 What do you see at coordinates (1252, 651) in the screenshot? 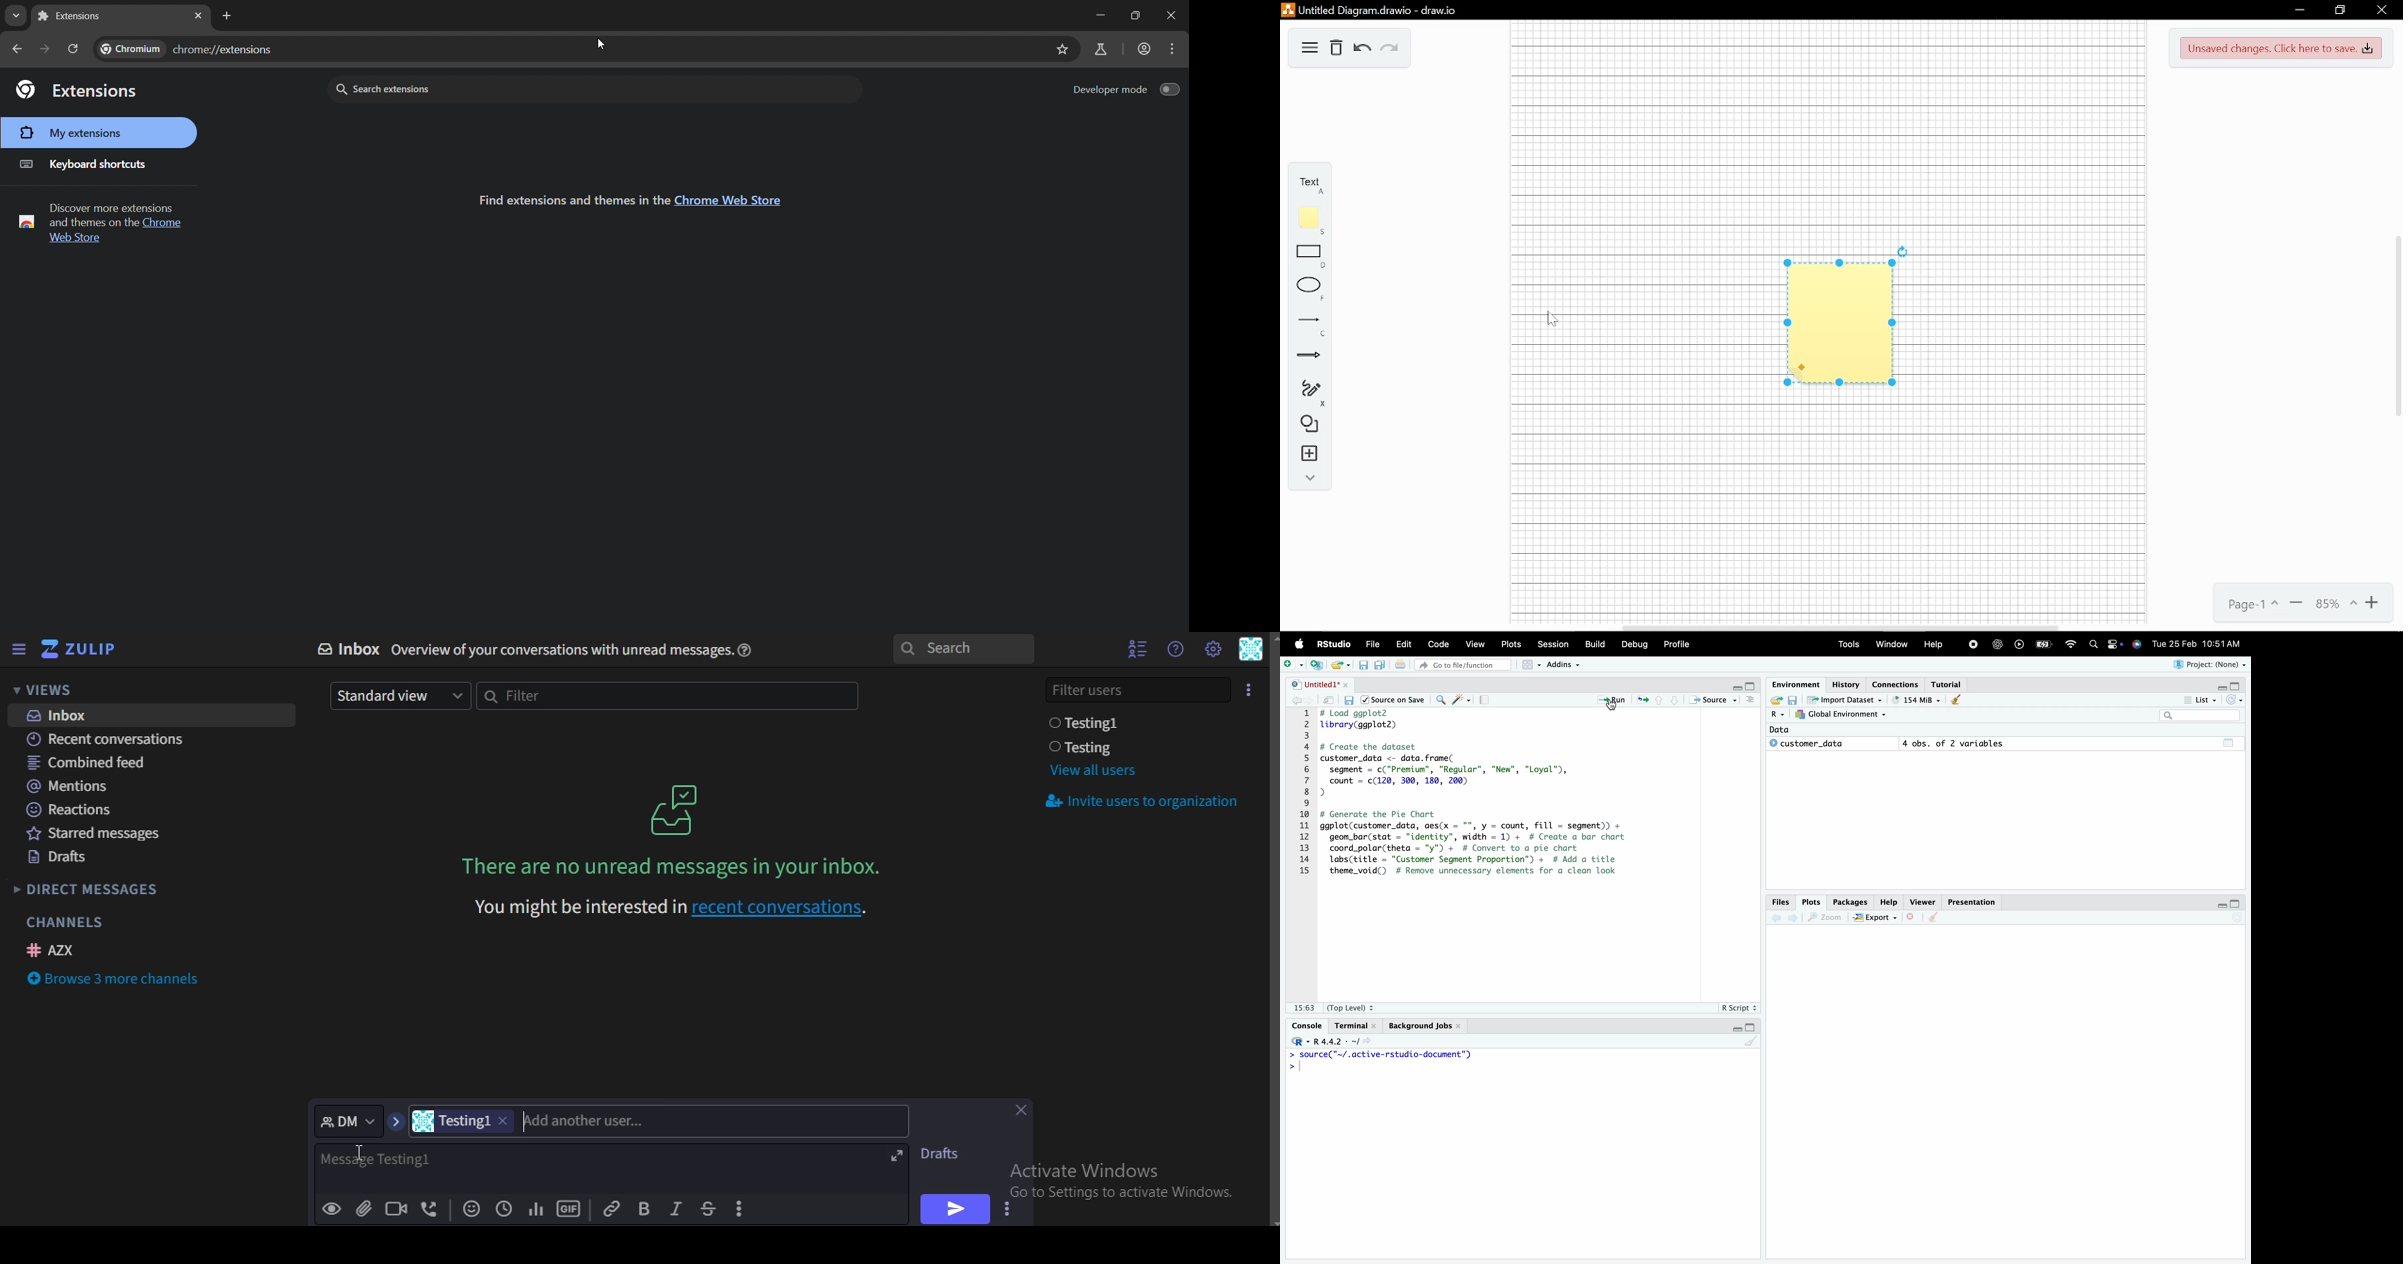
I see `personal menu` at bounding box center [1252, 651].